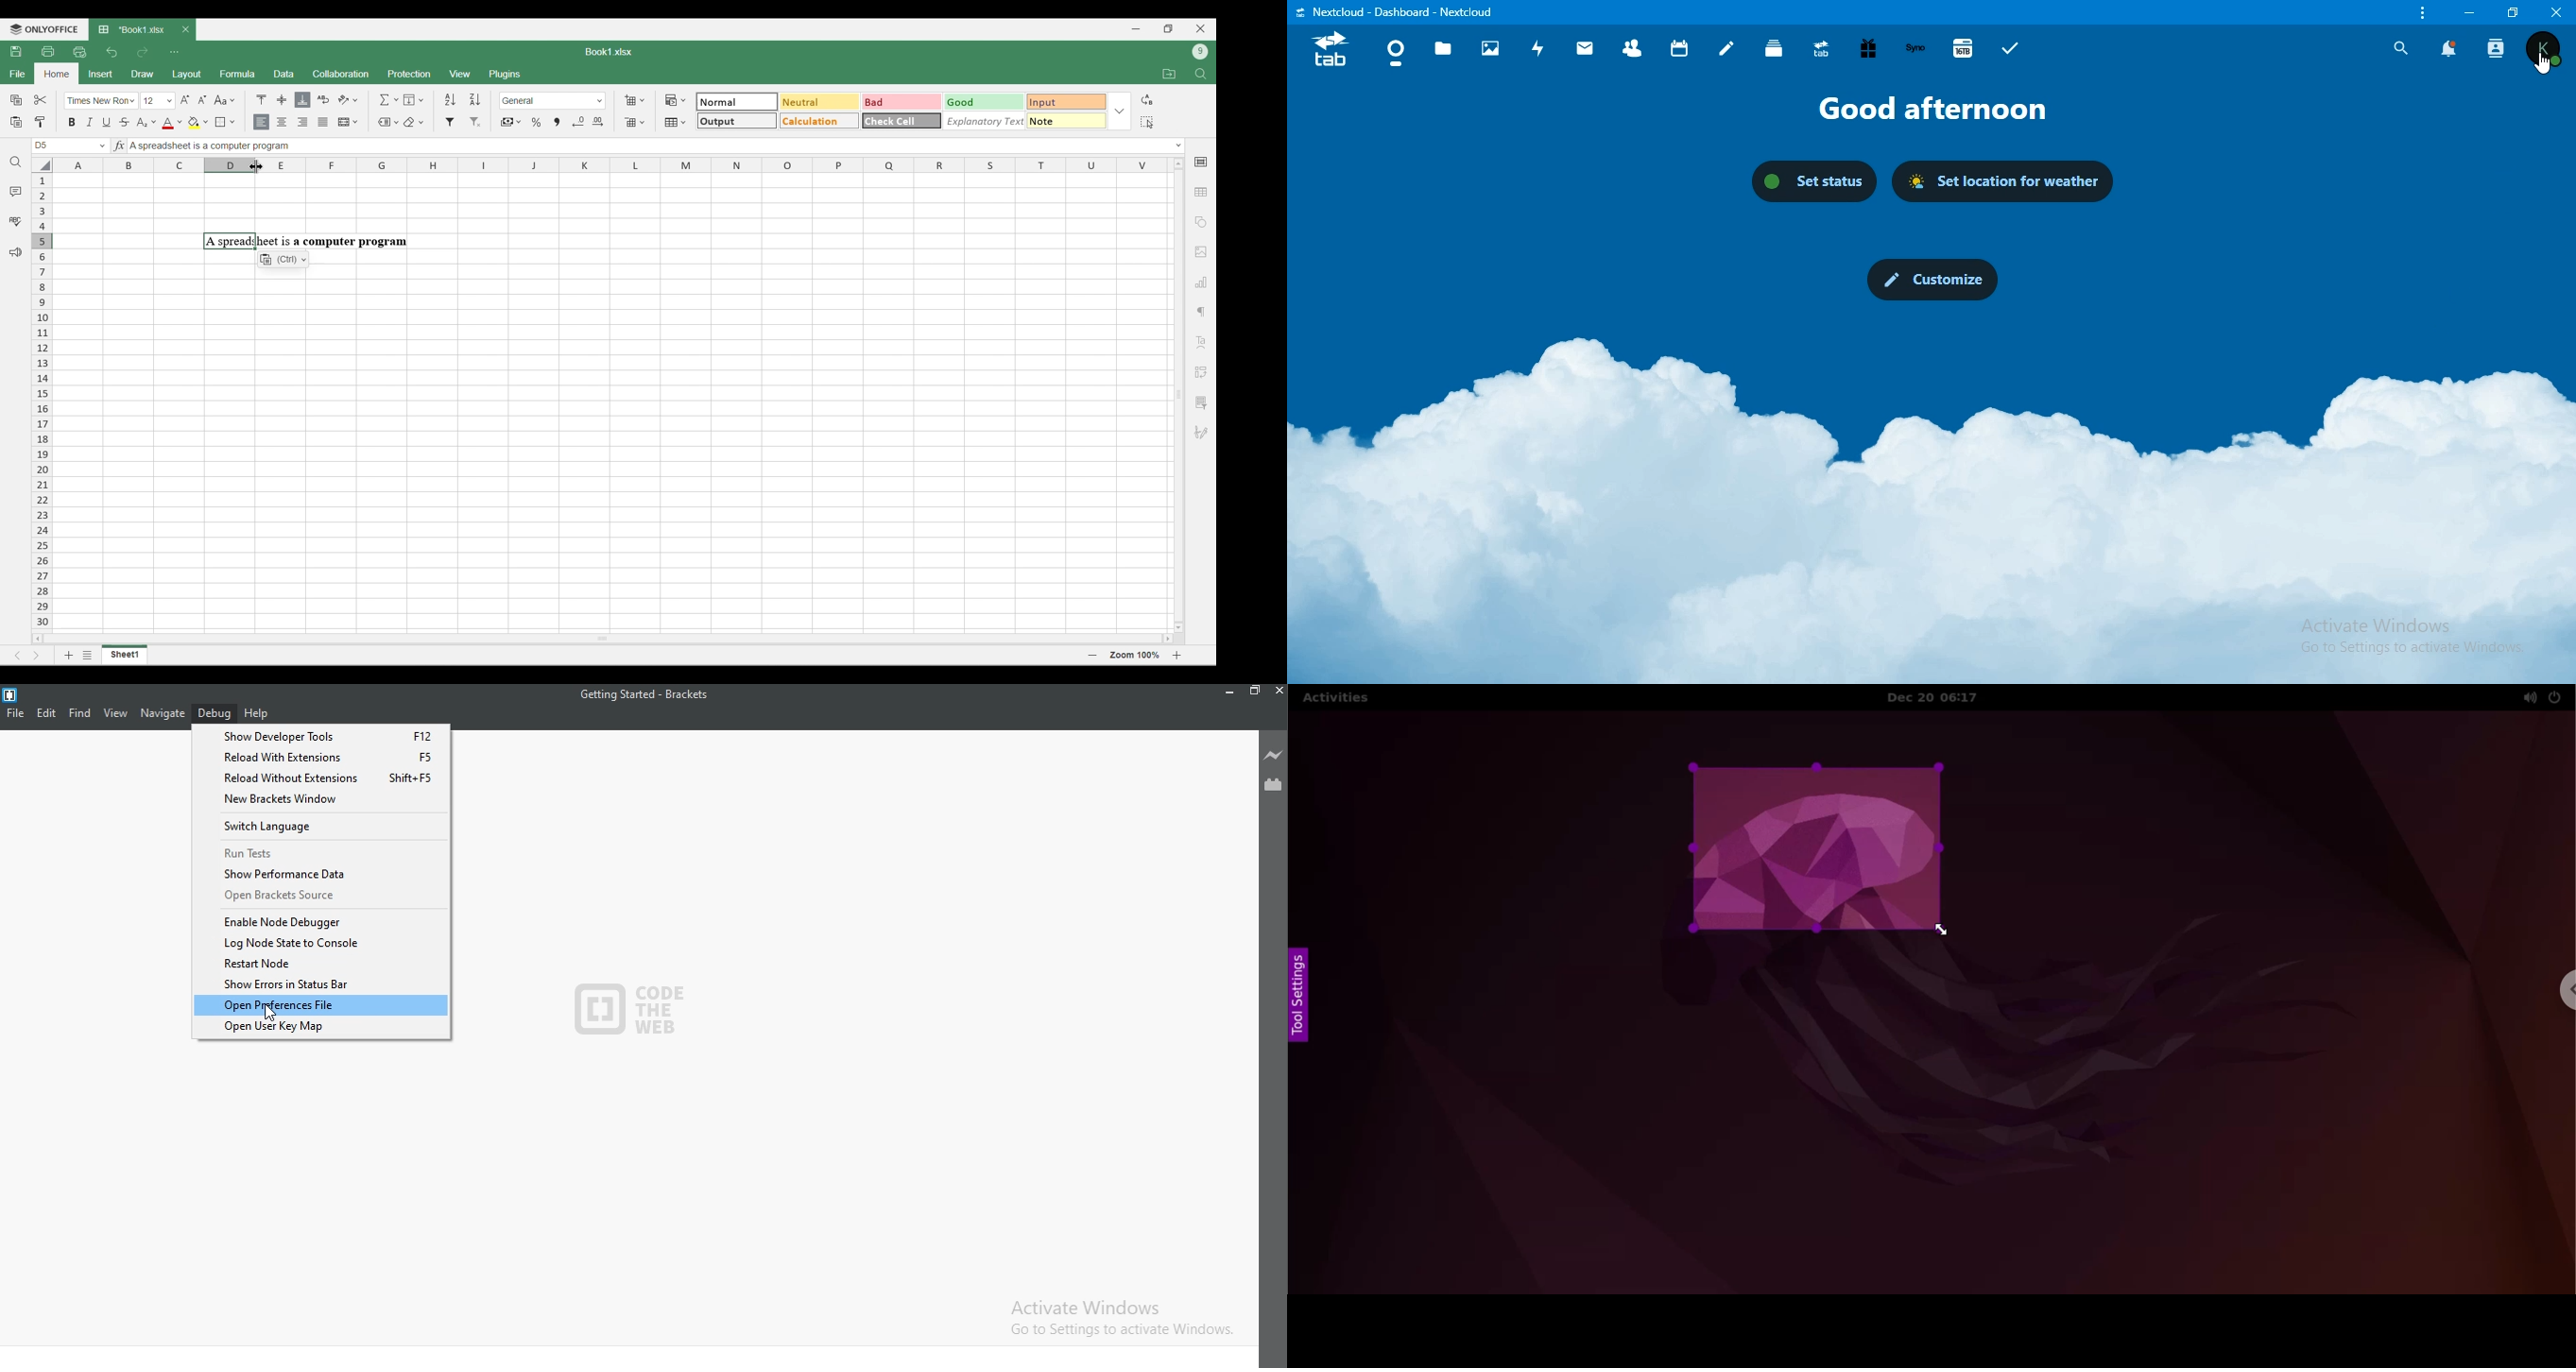 The image size is (2576, 1372). Describe the element at coordinates (175, 100) in the screenshot. I see `Text size settings` at that location.